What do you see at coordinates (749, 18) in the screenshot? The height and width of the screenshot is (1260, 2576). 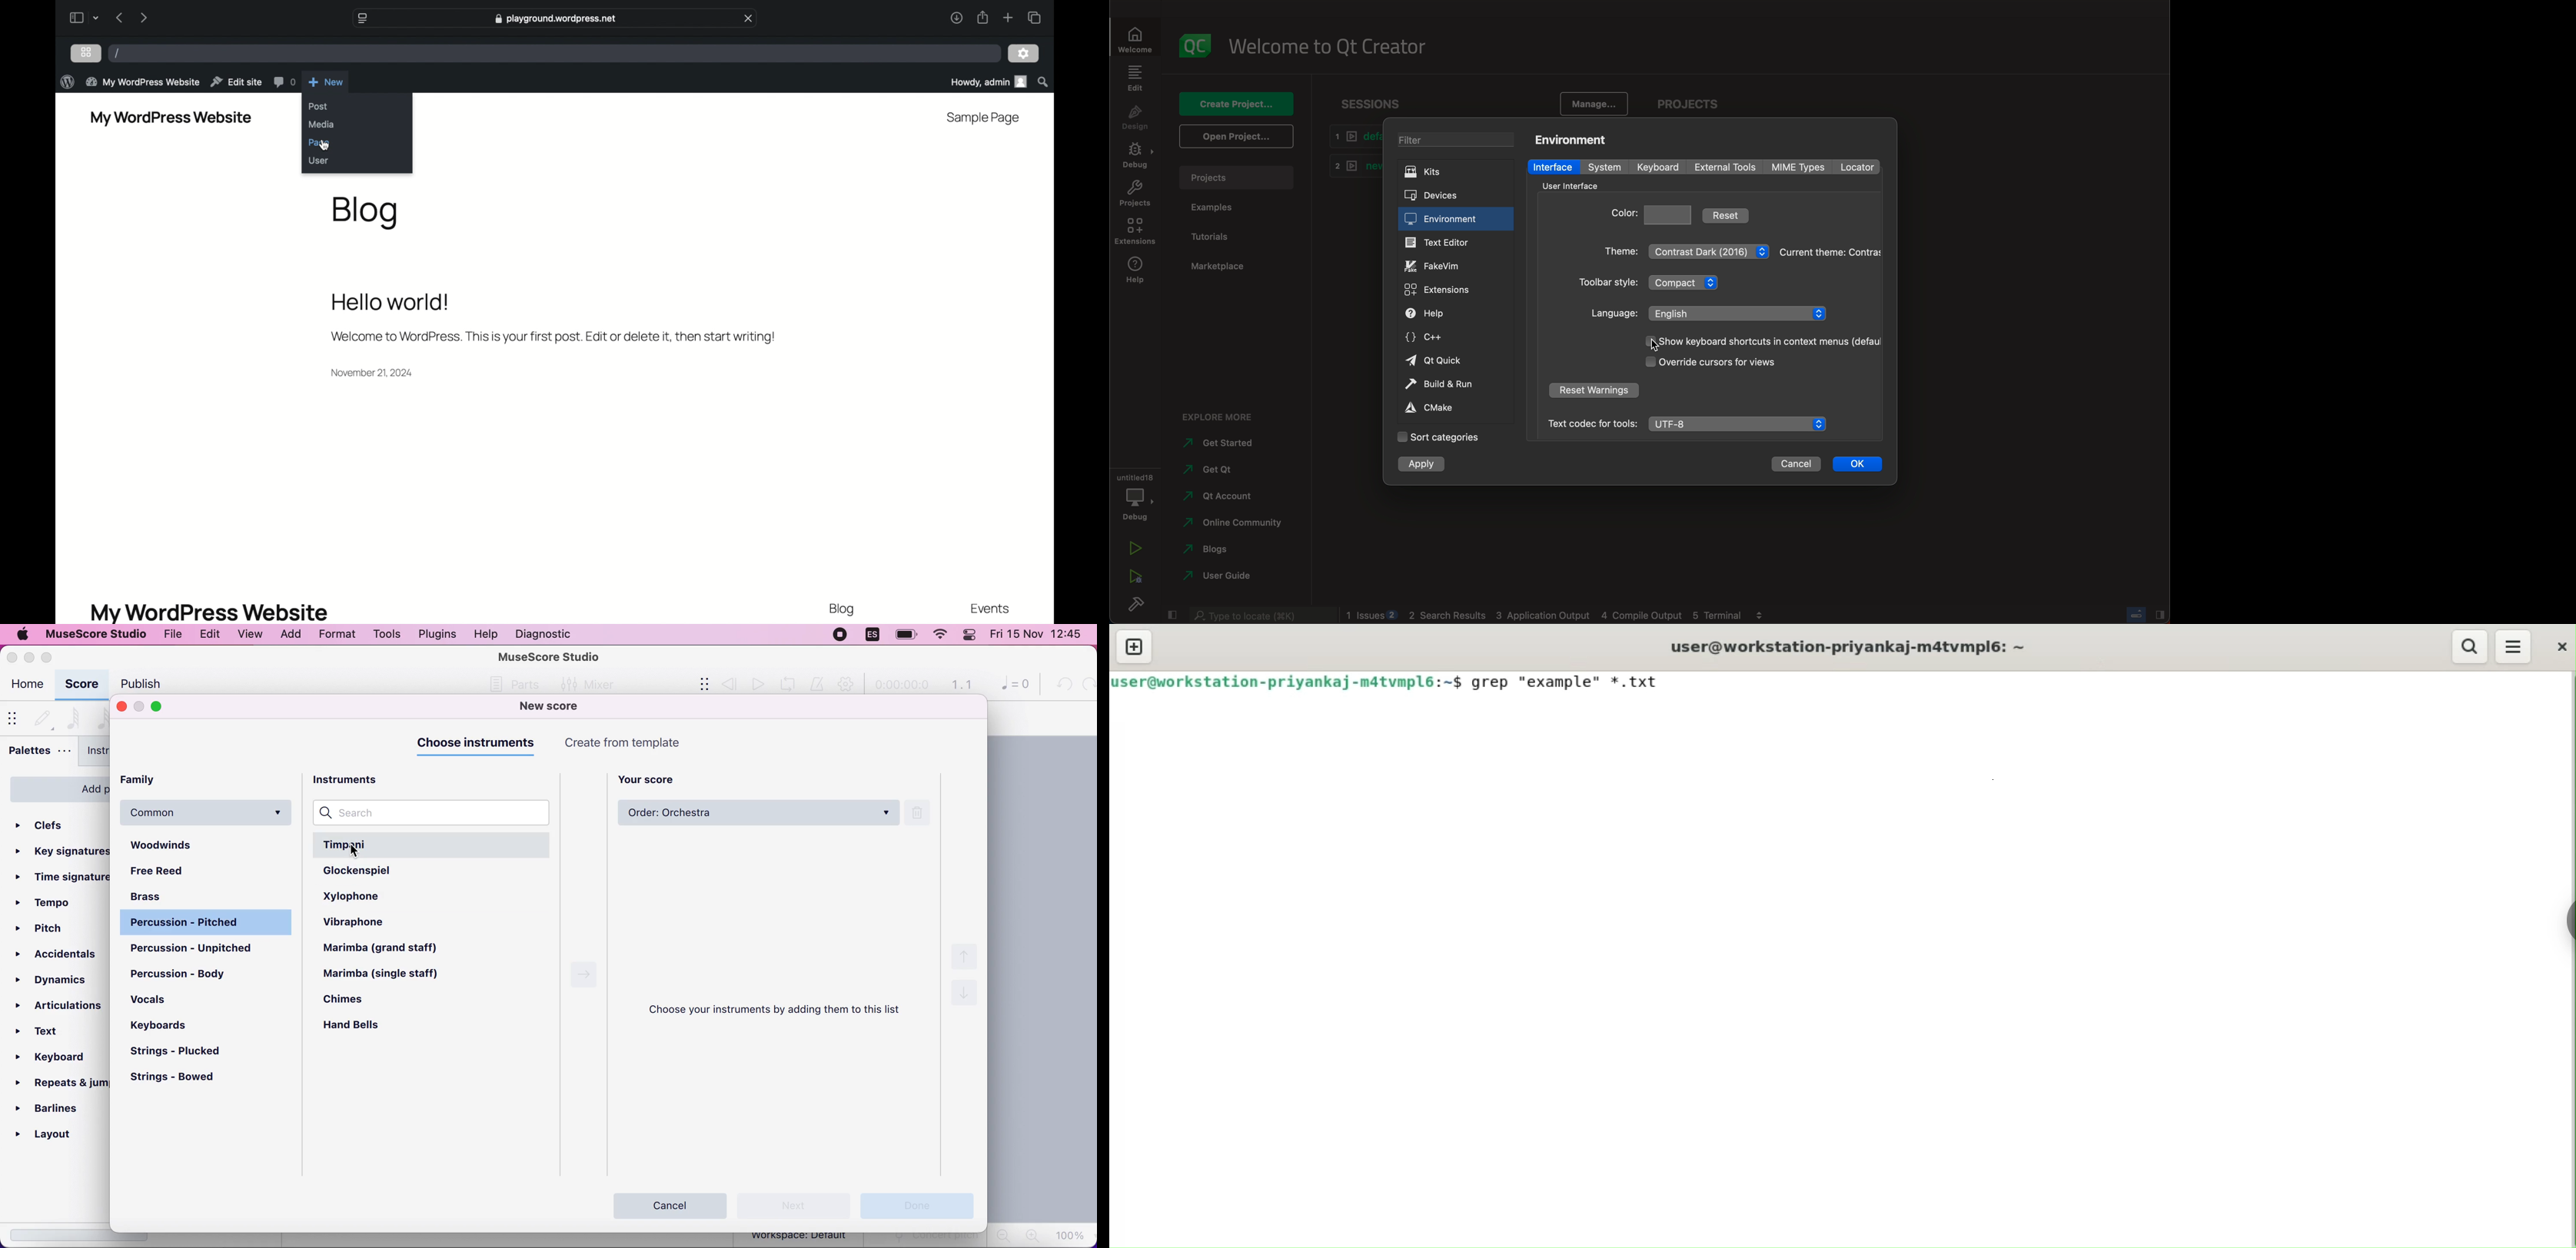 I see `close` at bounding box center [749, 18].